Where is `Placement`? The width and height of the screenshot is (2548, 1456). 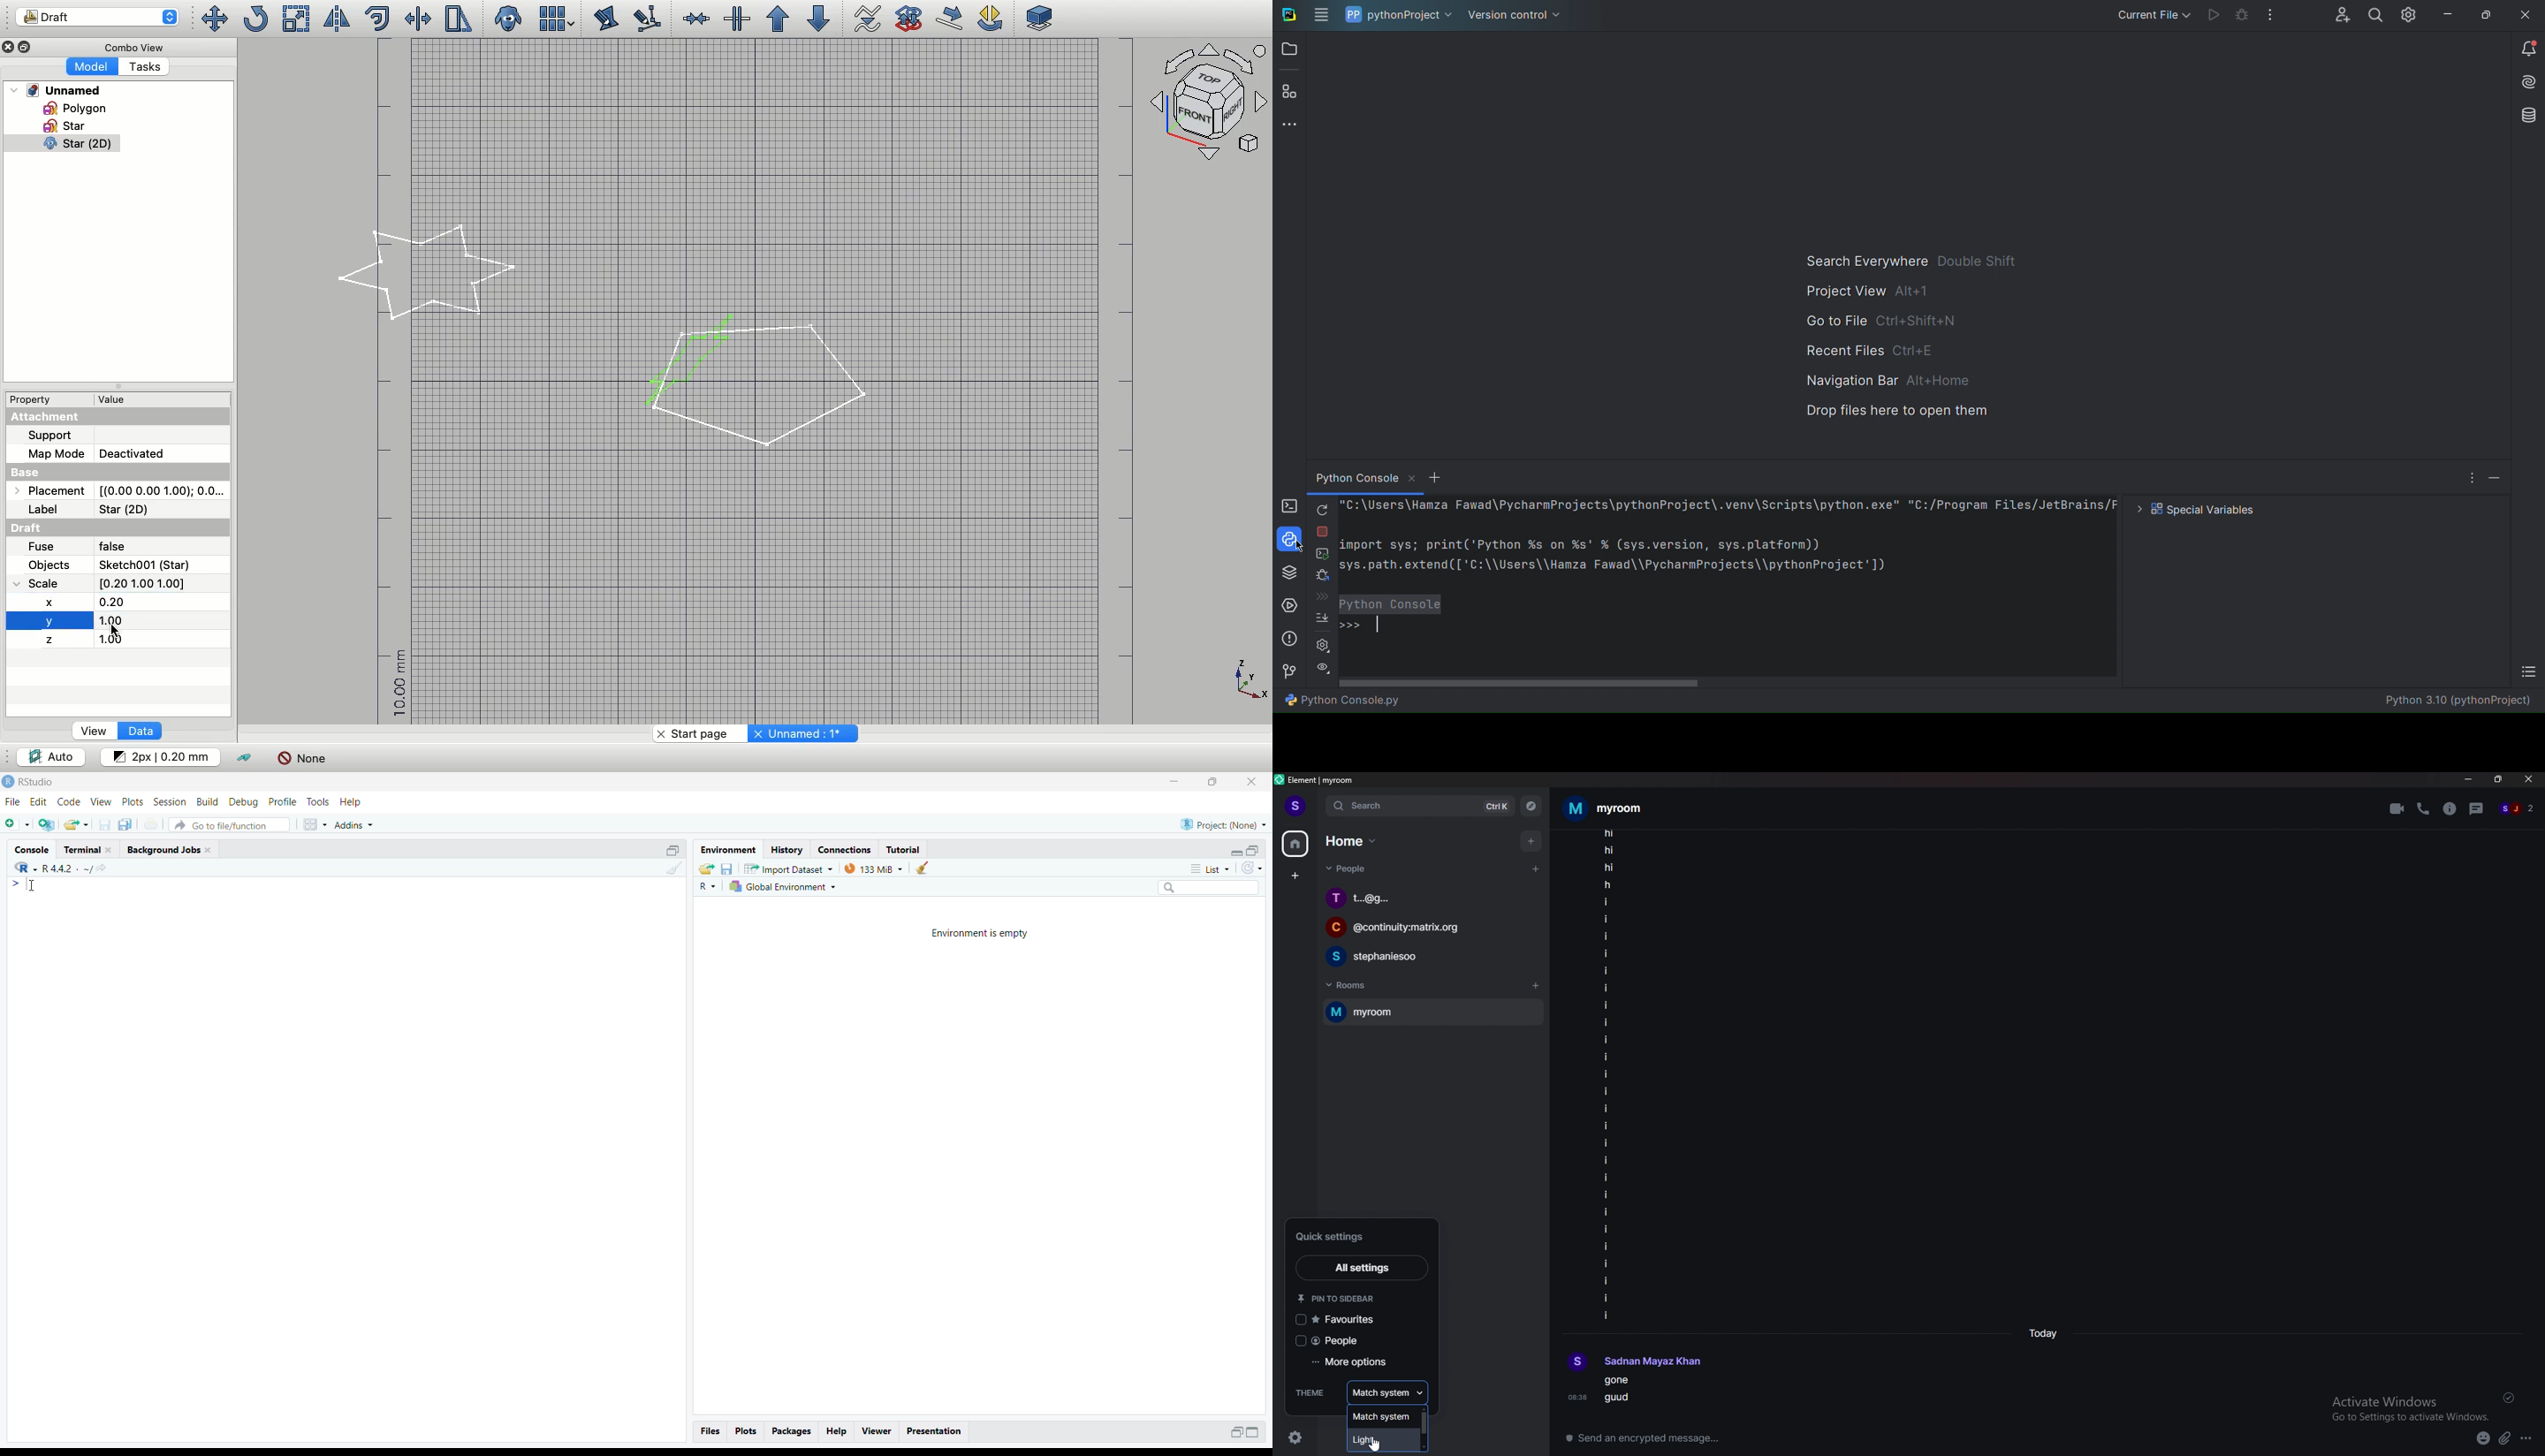 Placement is located at coordinates (49, 489).